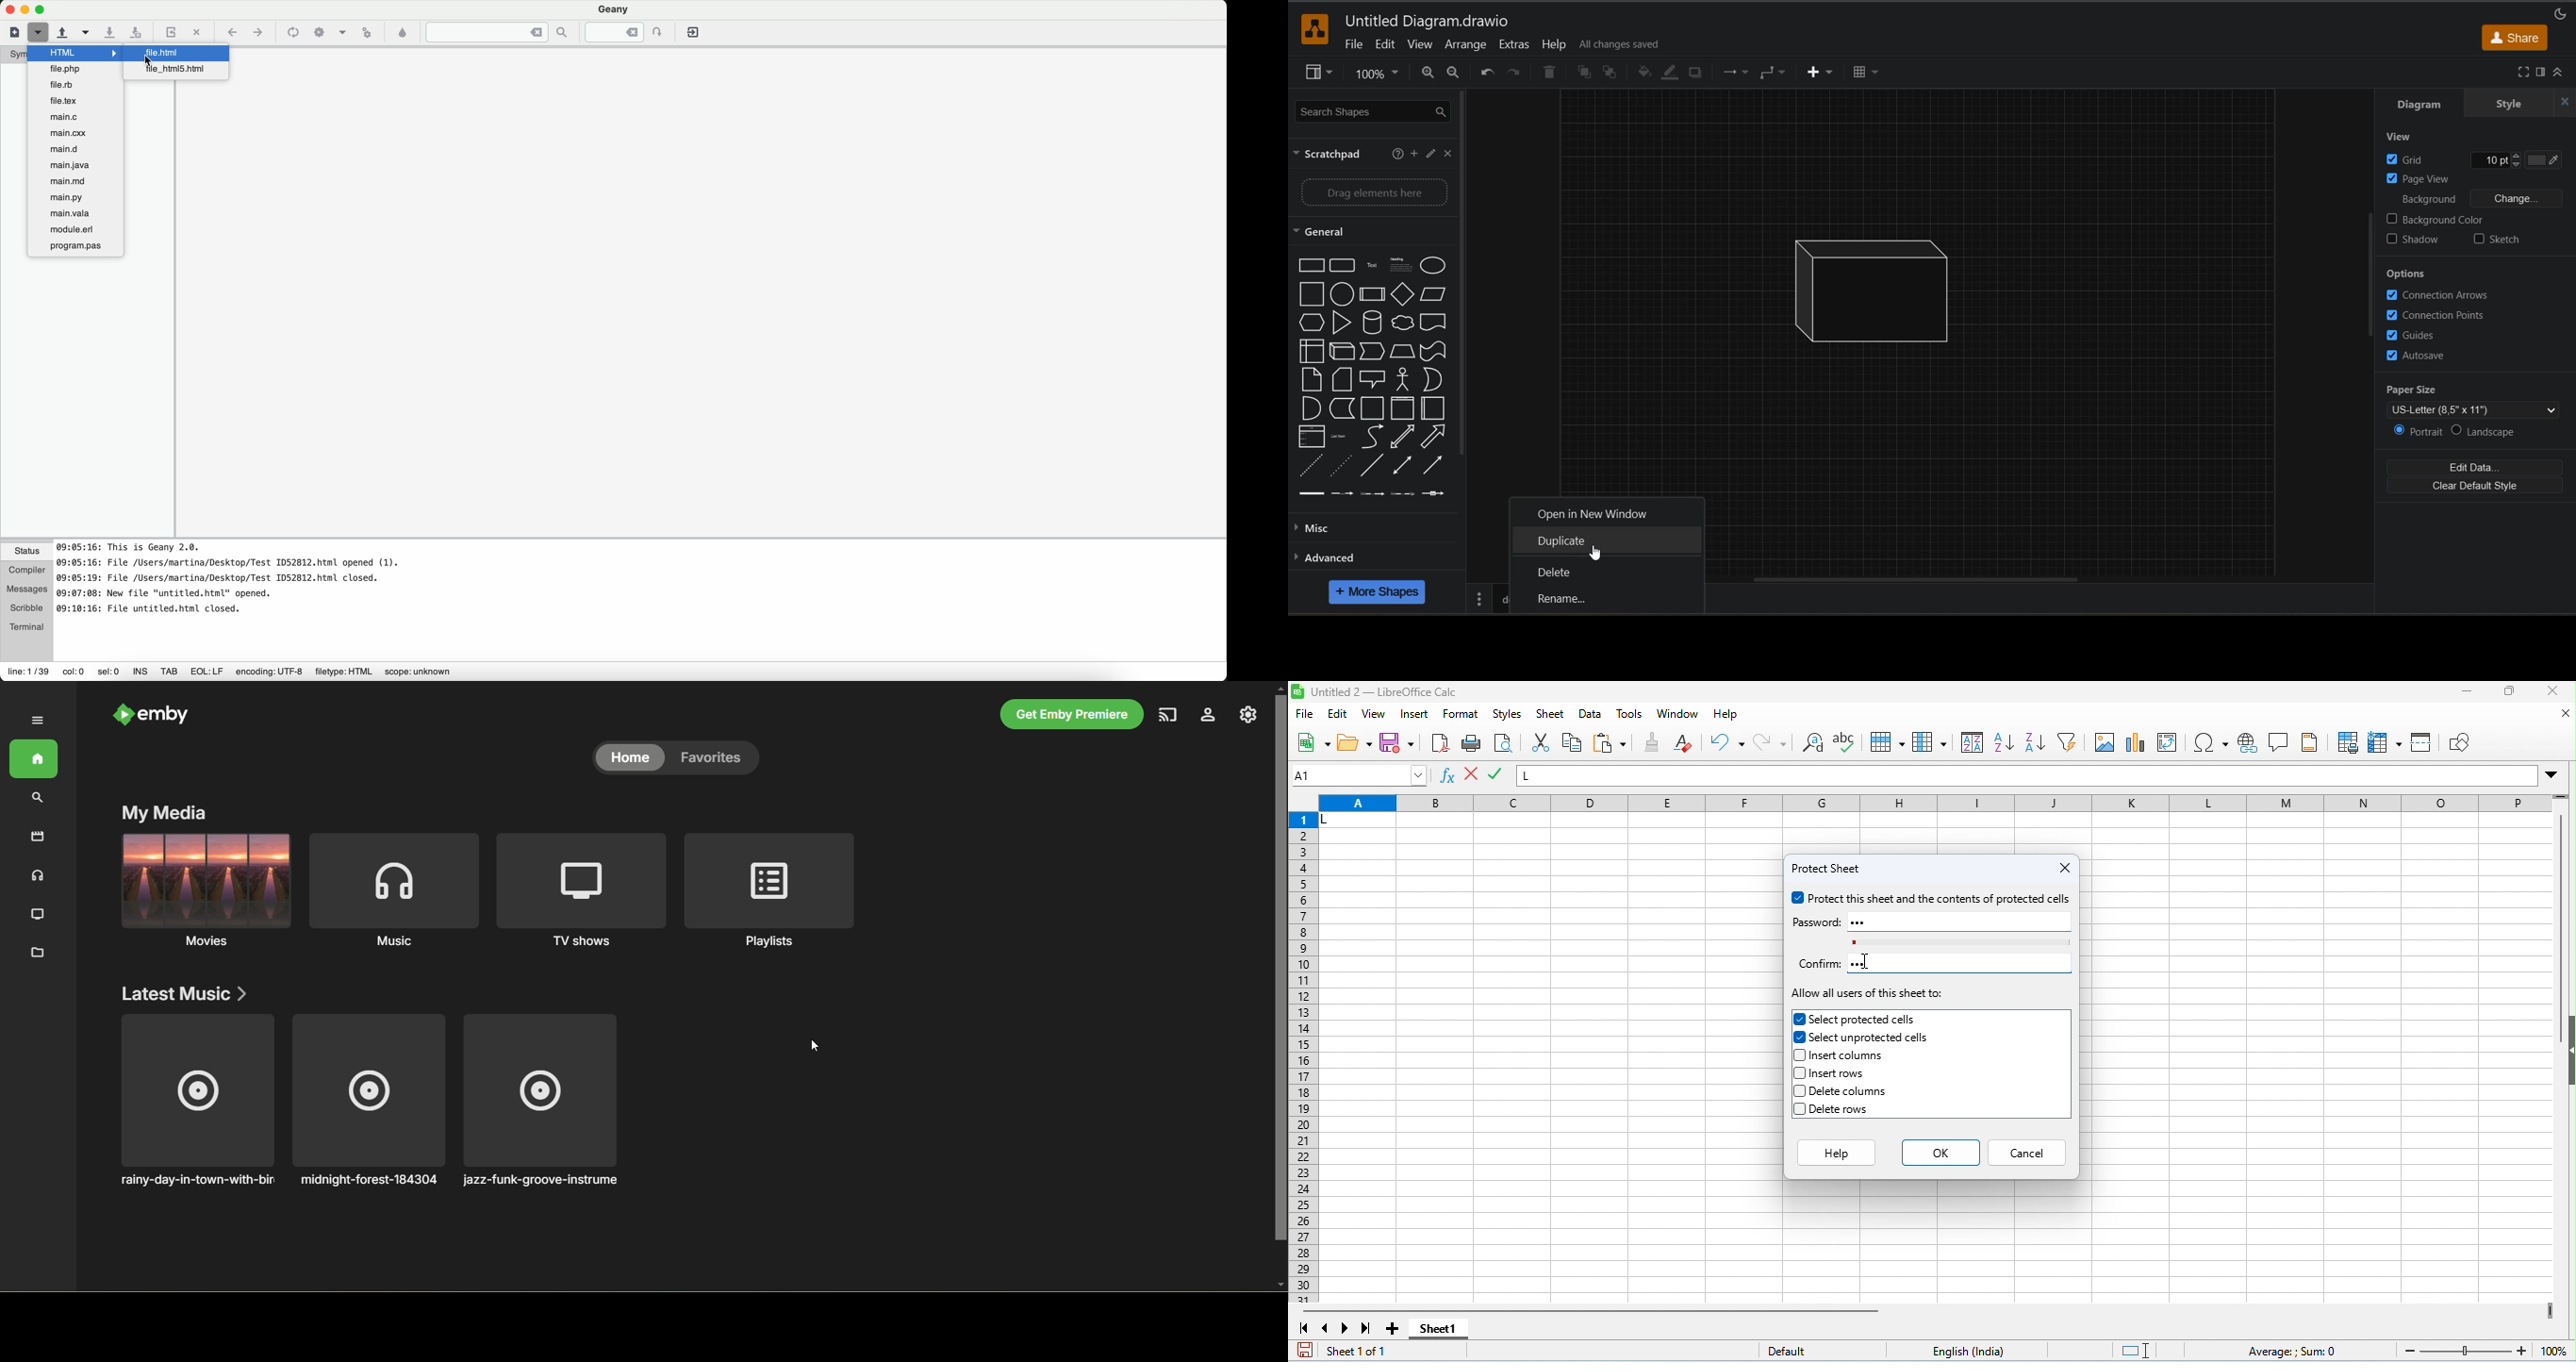 This screenshot has height=1372, width=2576. I want to click on delete, so click(1549, 72).